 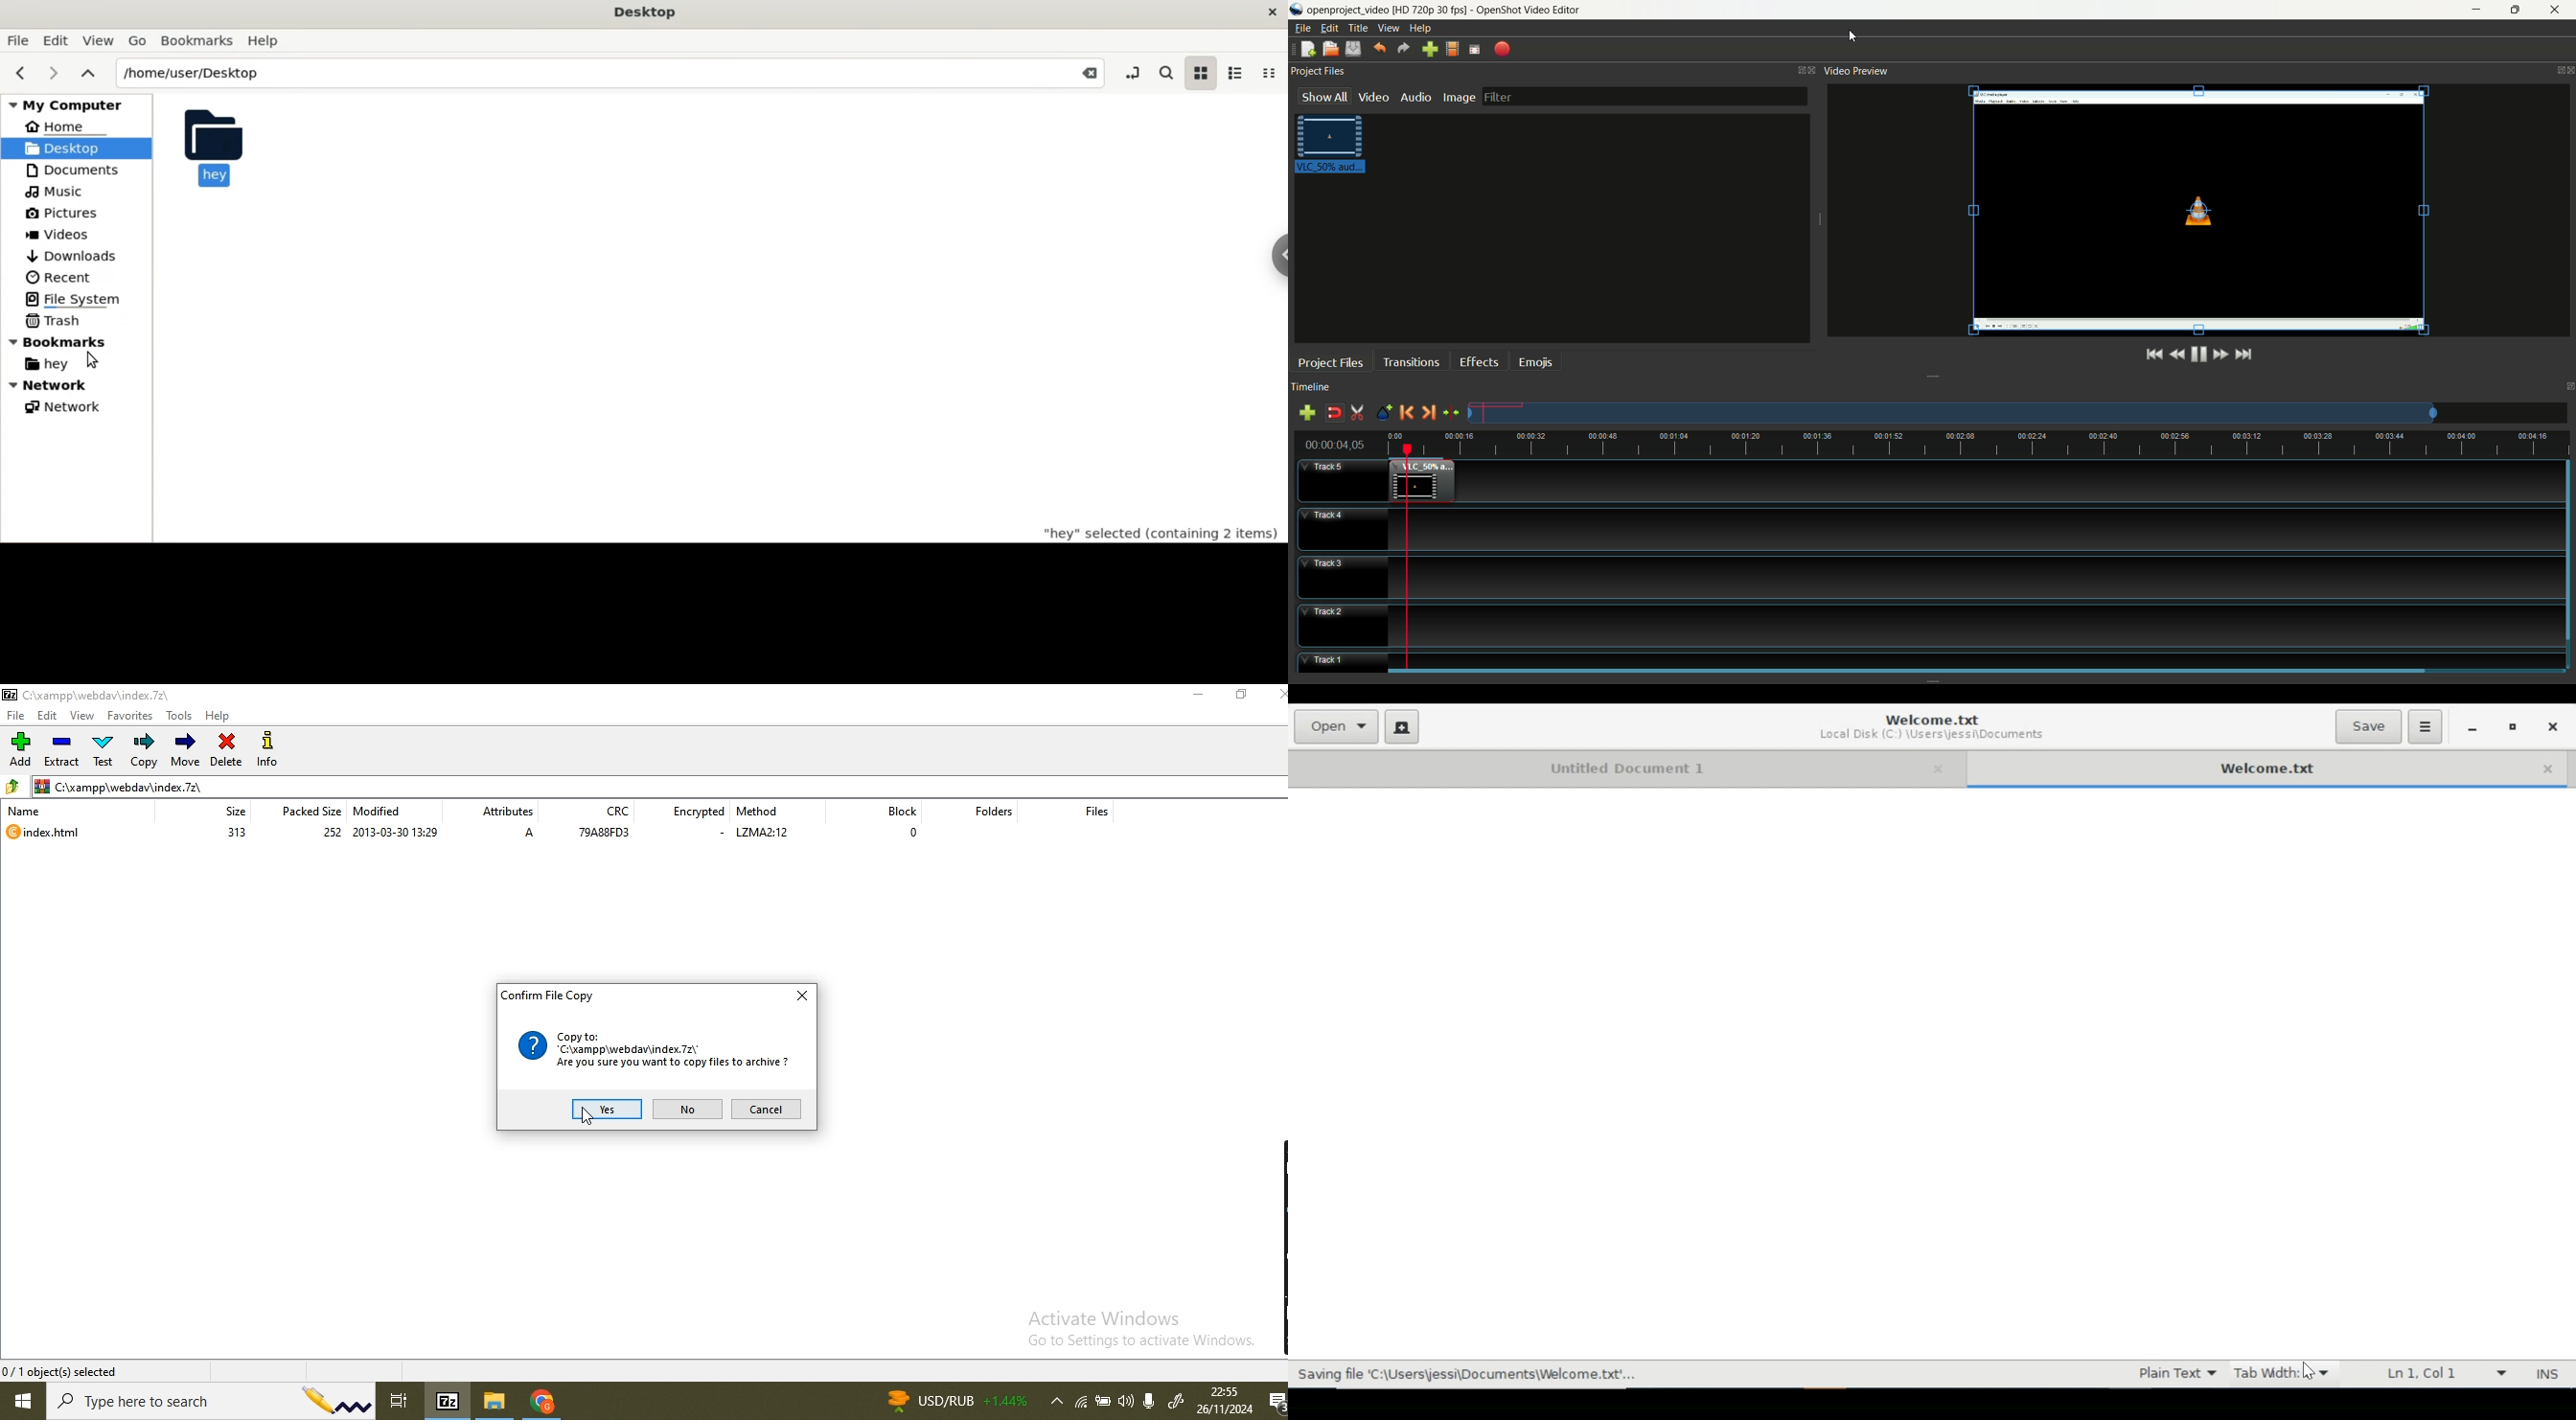 What do you see at coordinates (1931, 1073) in the screenshot?
I see `Text Entry Pane` at bounding box center [1931, 1073].